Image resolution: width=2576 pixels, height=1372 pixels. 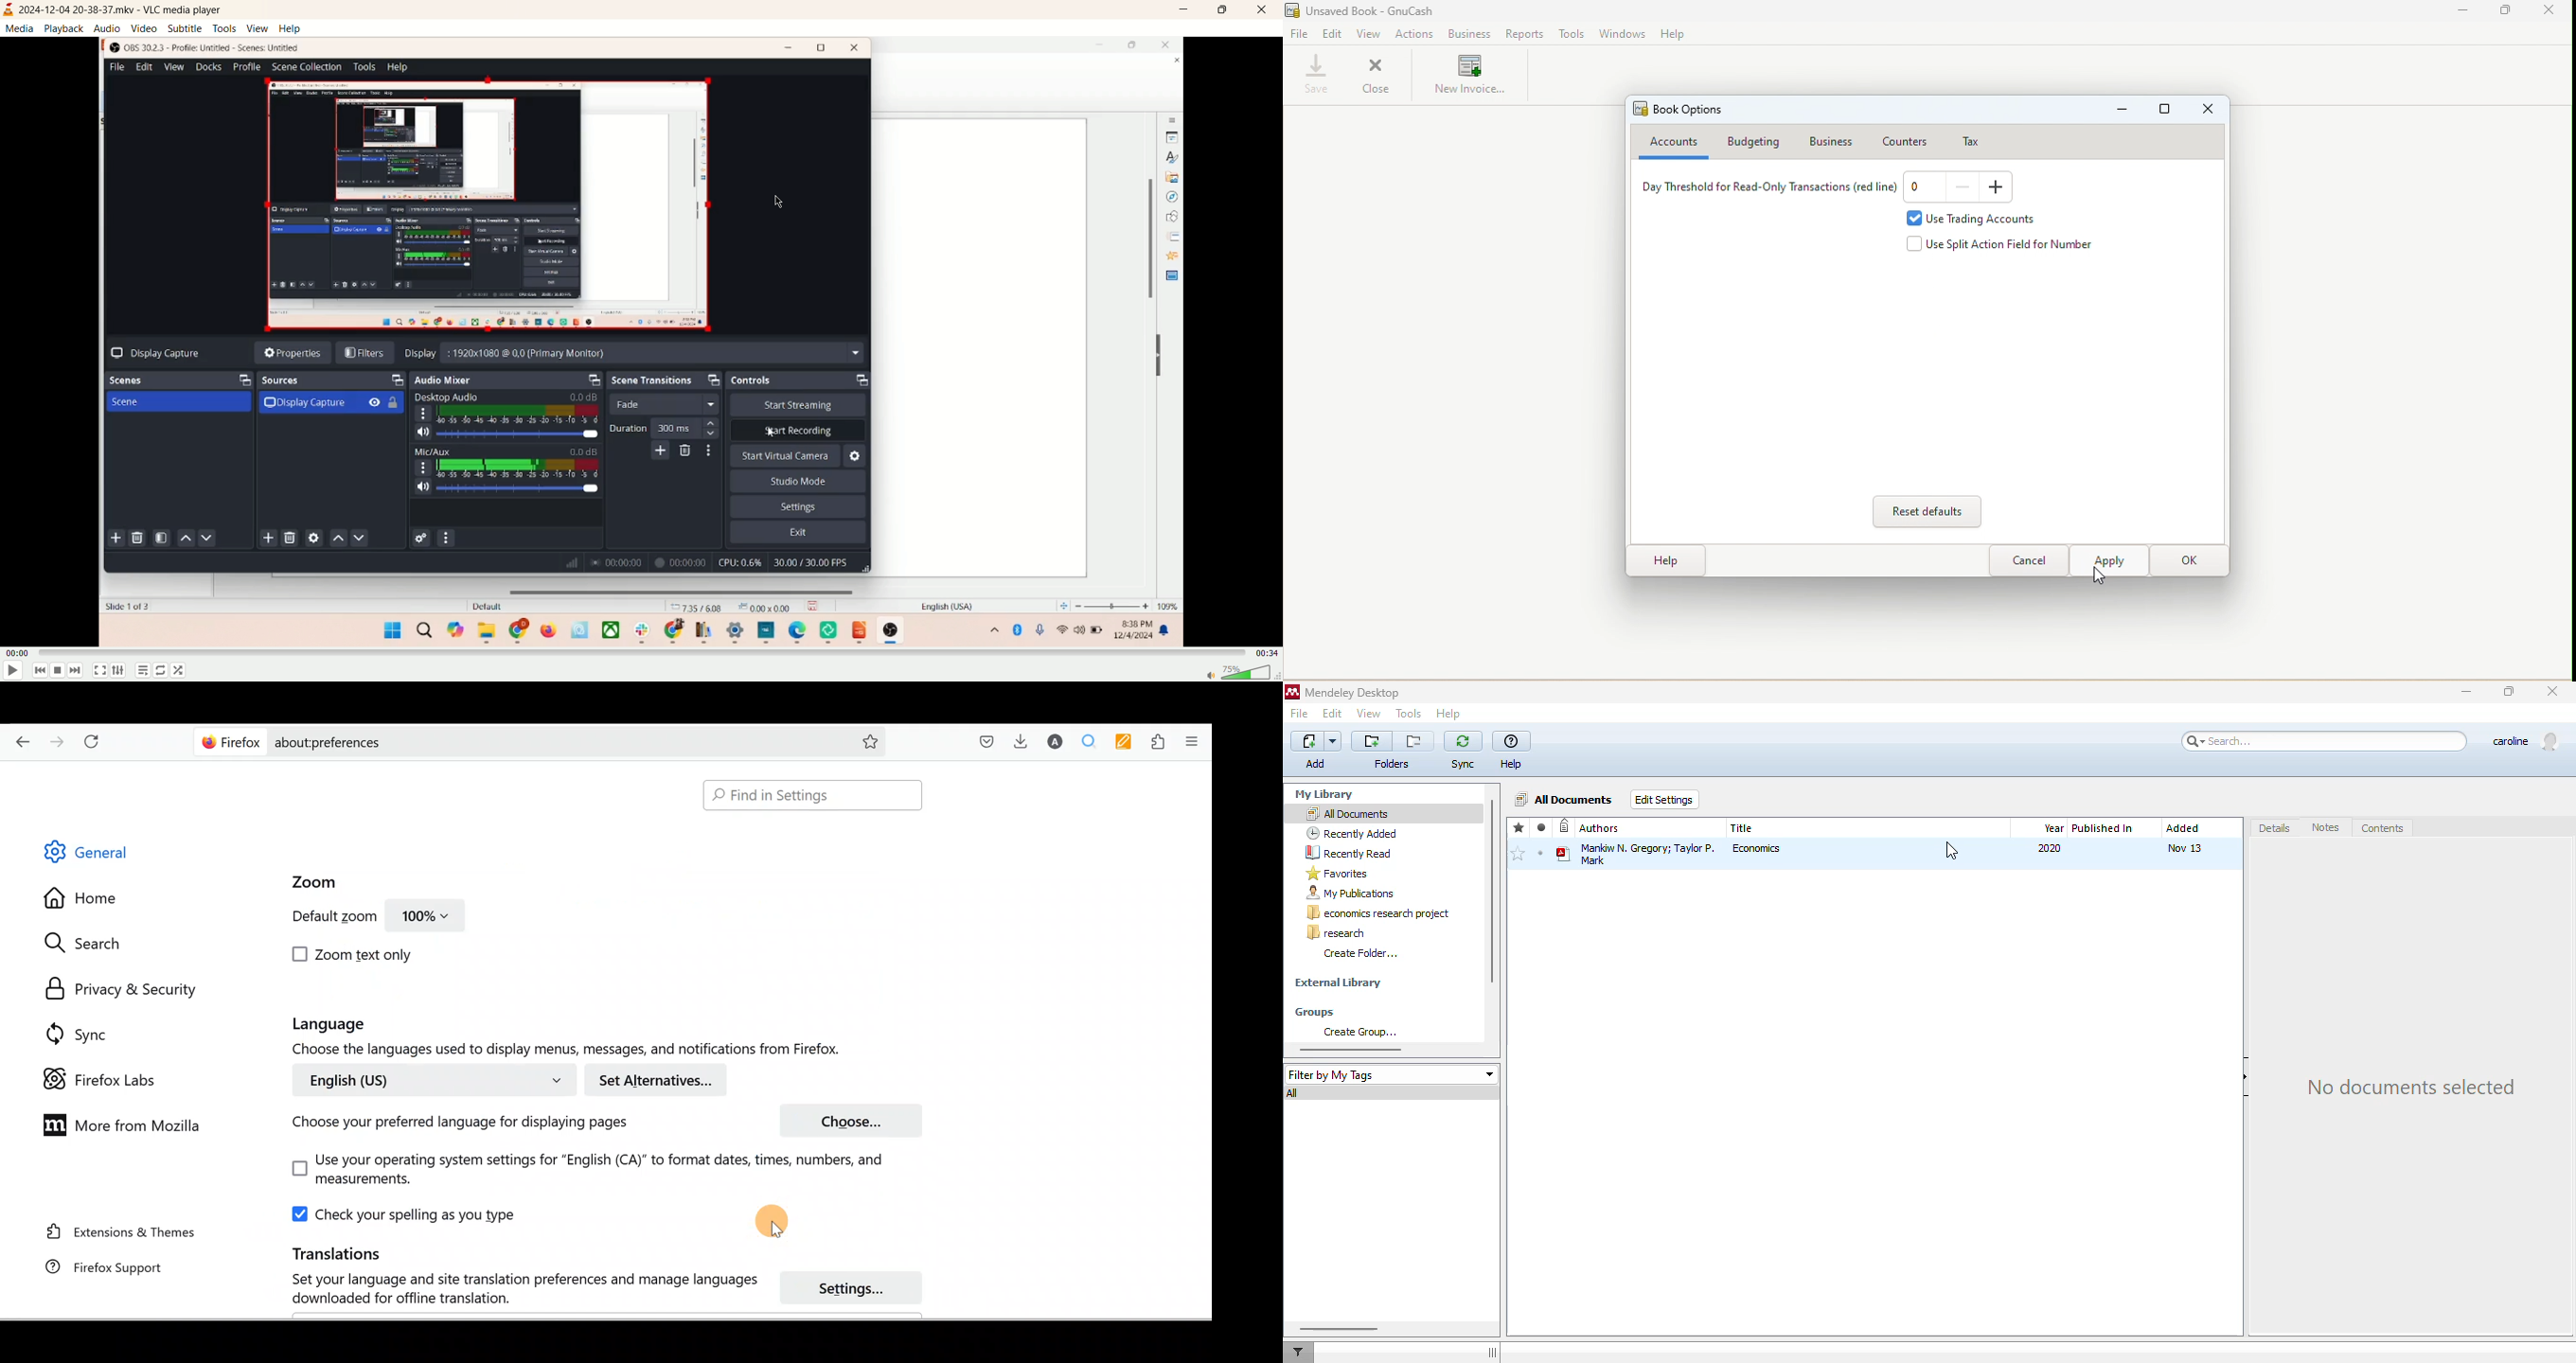 I want to click on create folder, so click(x=1360, y=952).